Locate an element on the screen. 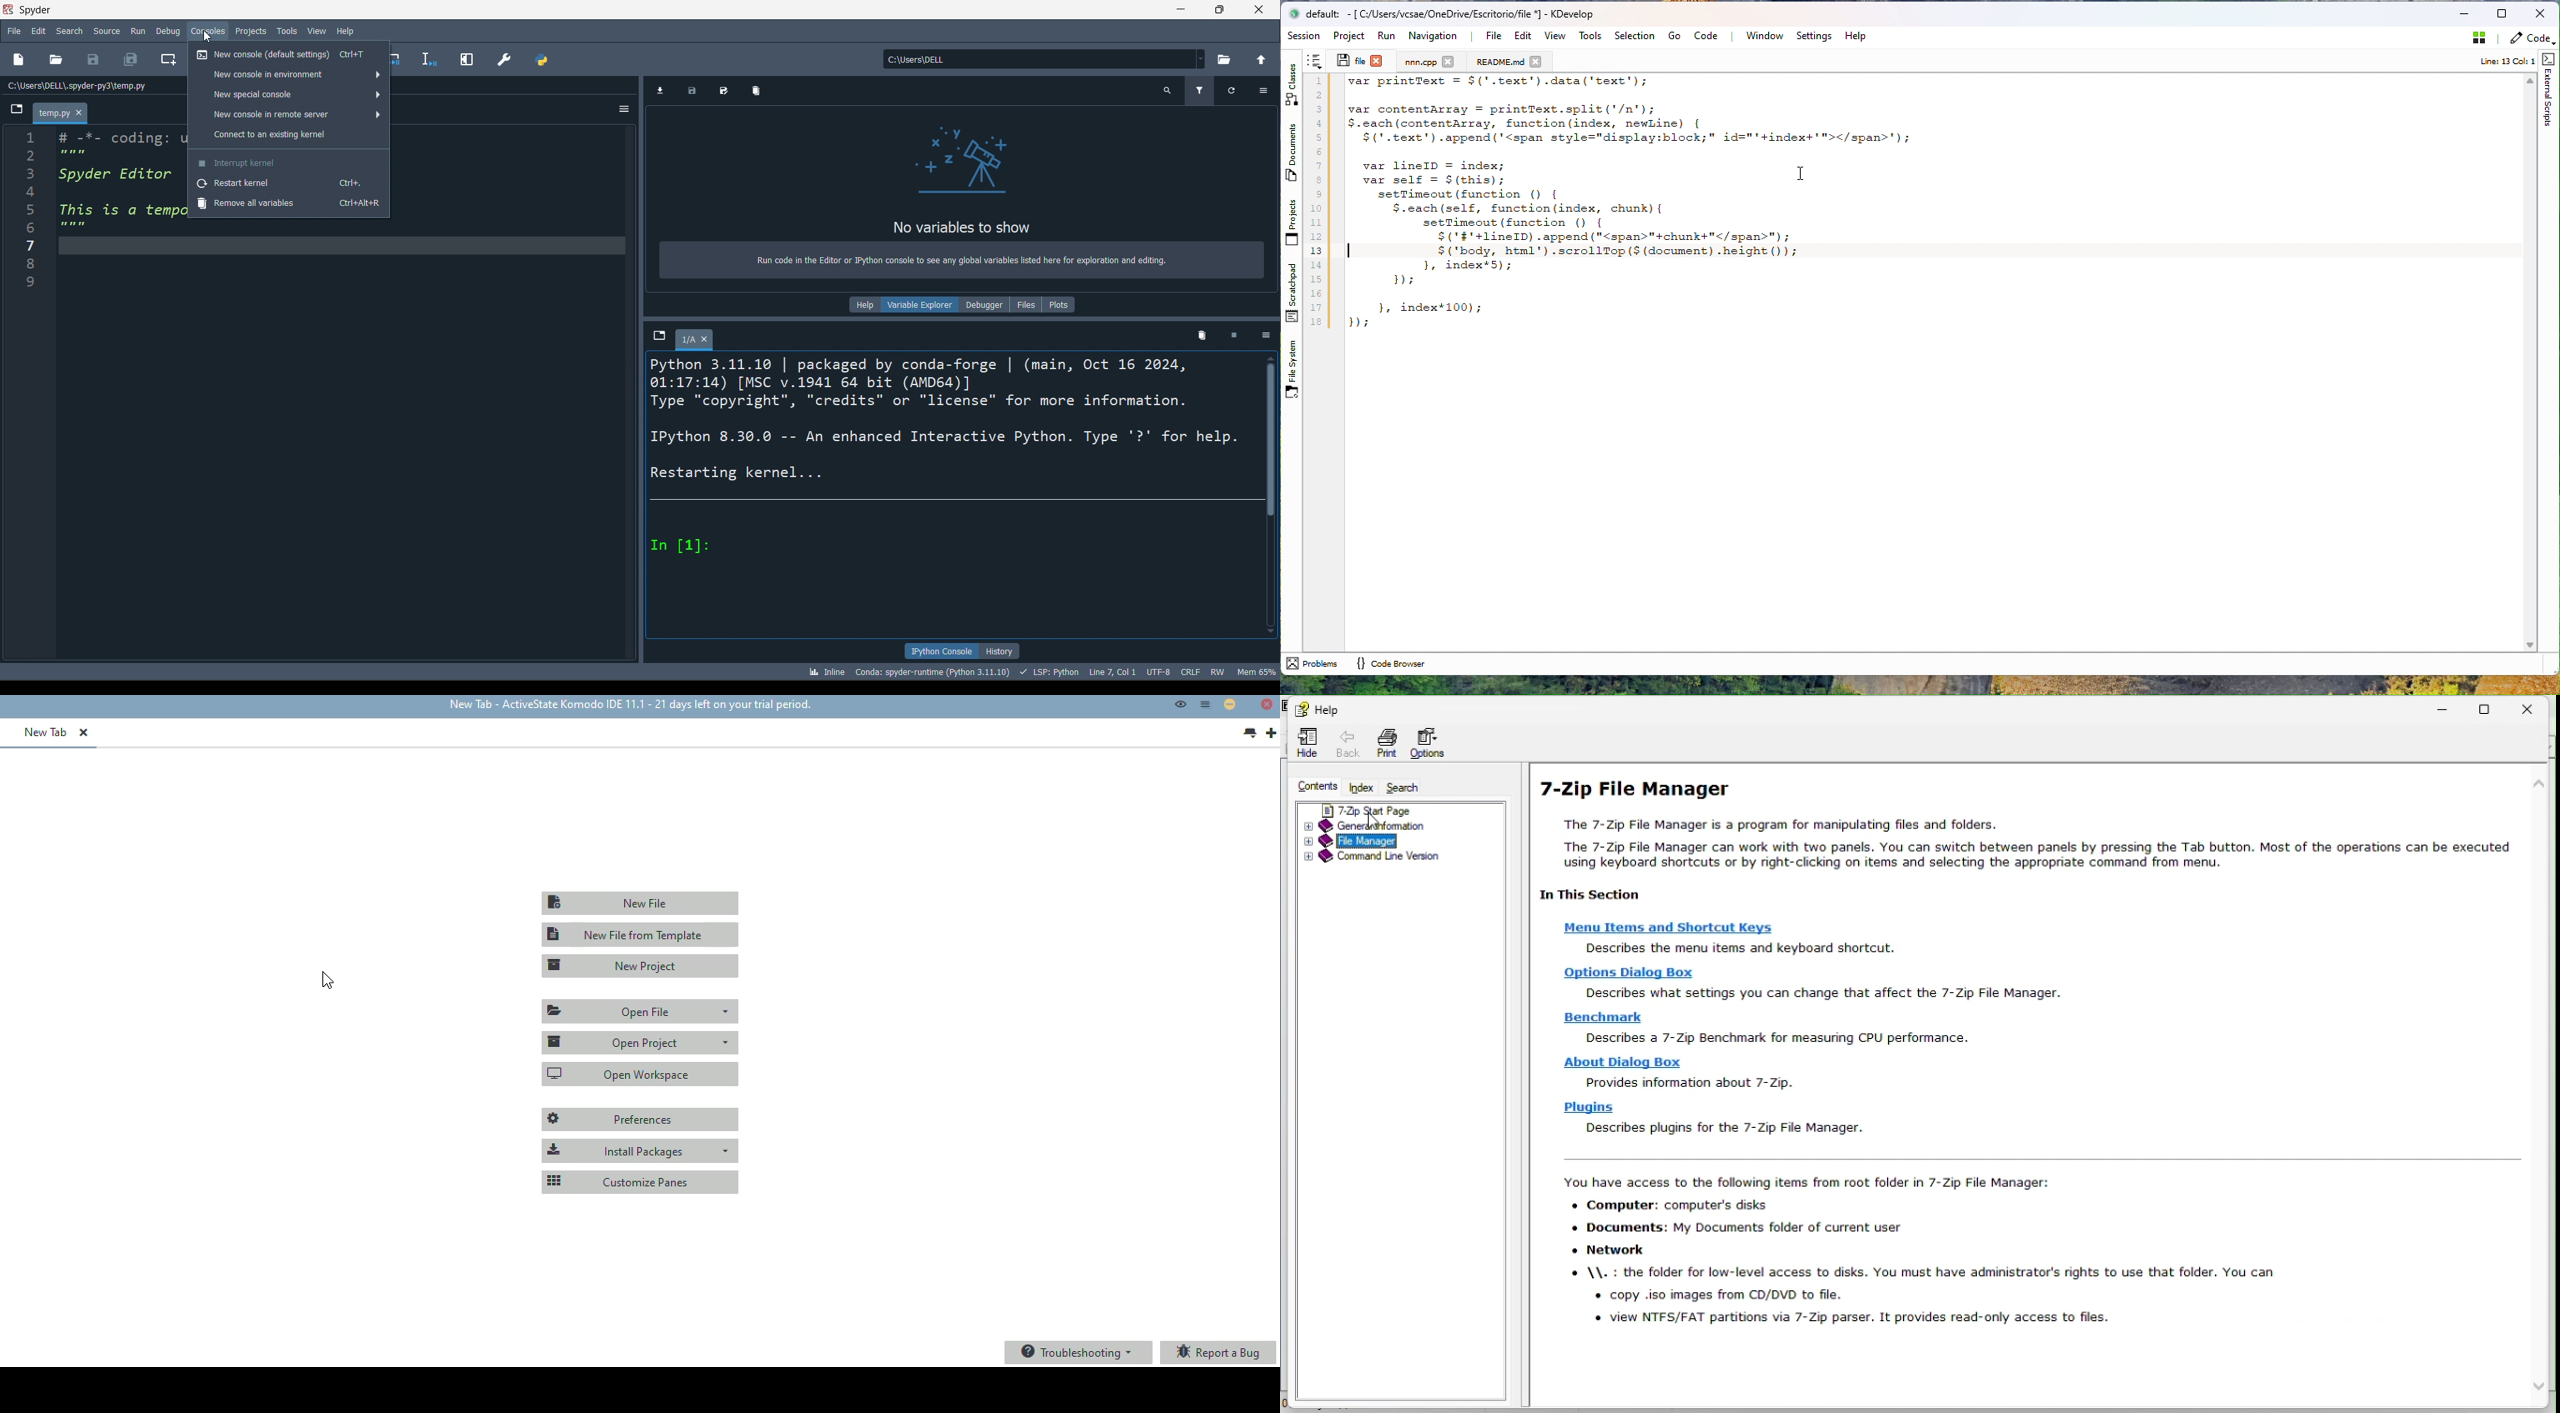 This screenshot has width=2576, height=1428. about dialog box is located at coordinates (1622, 1063).